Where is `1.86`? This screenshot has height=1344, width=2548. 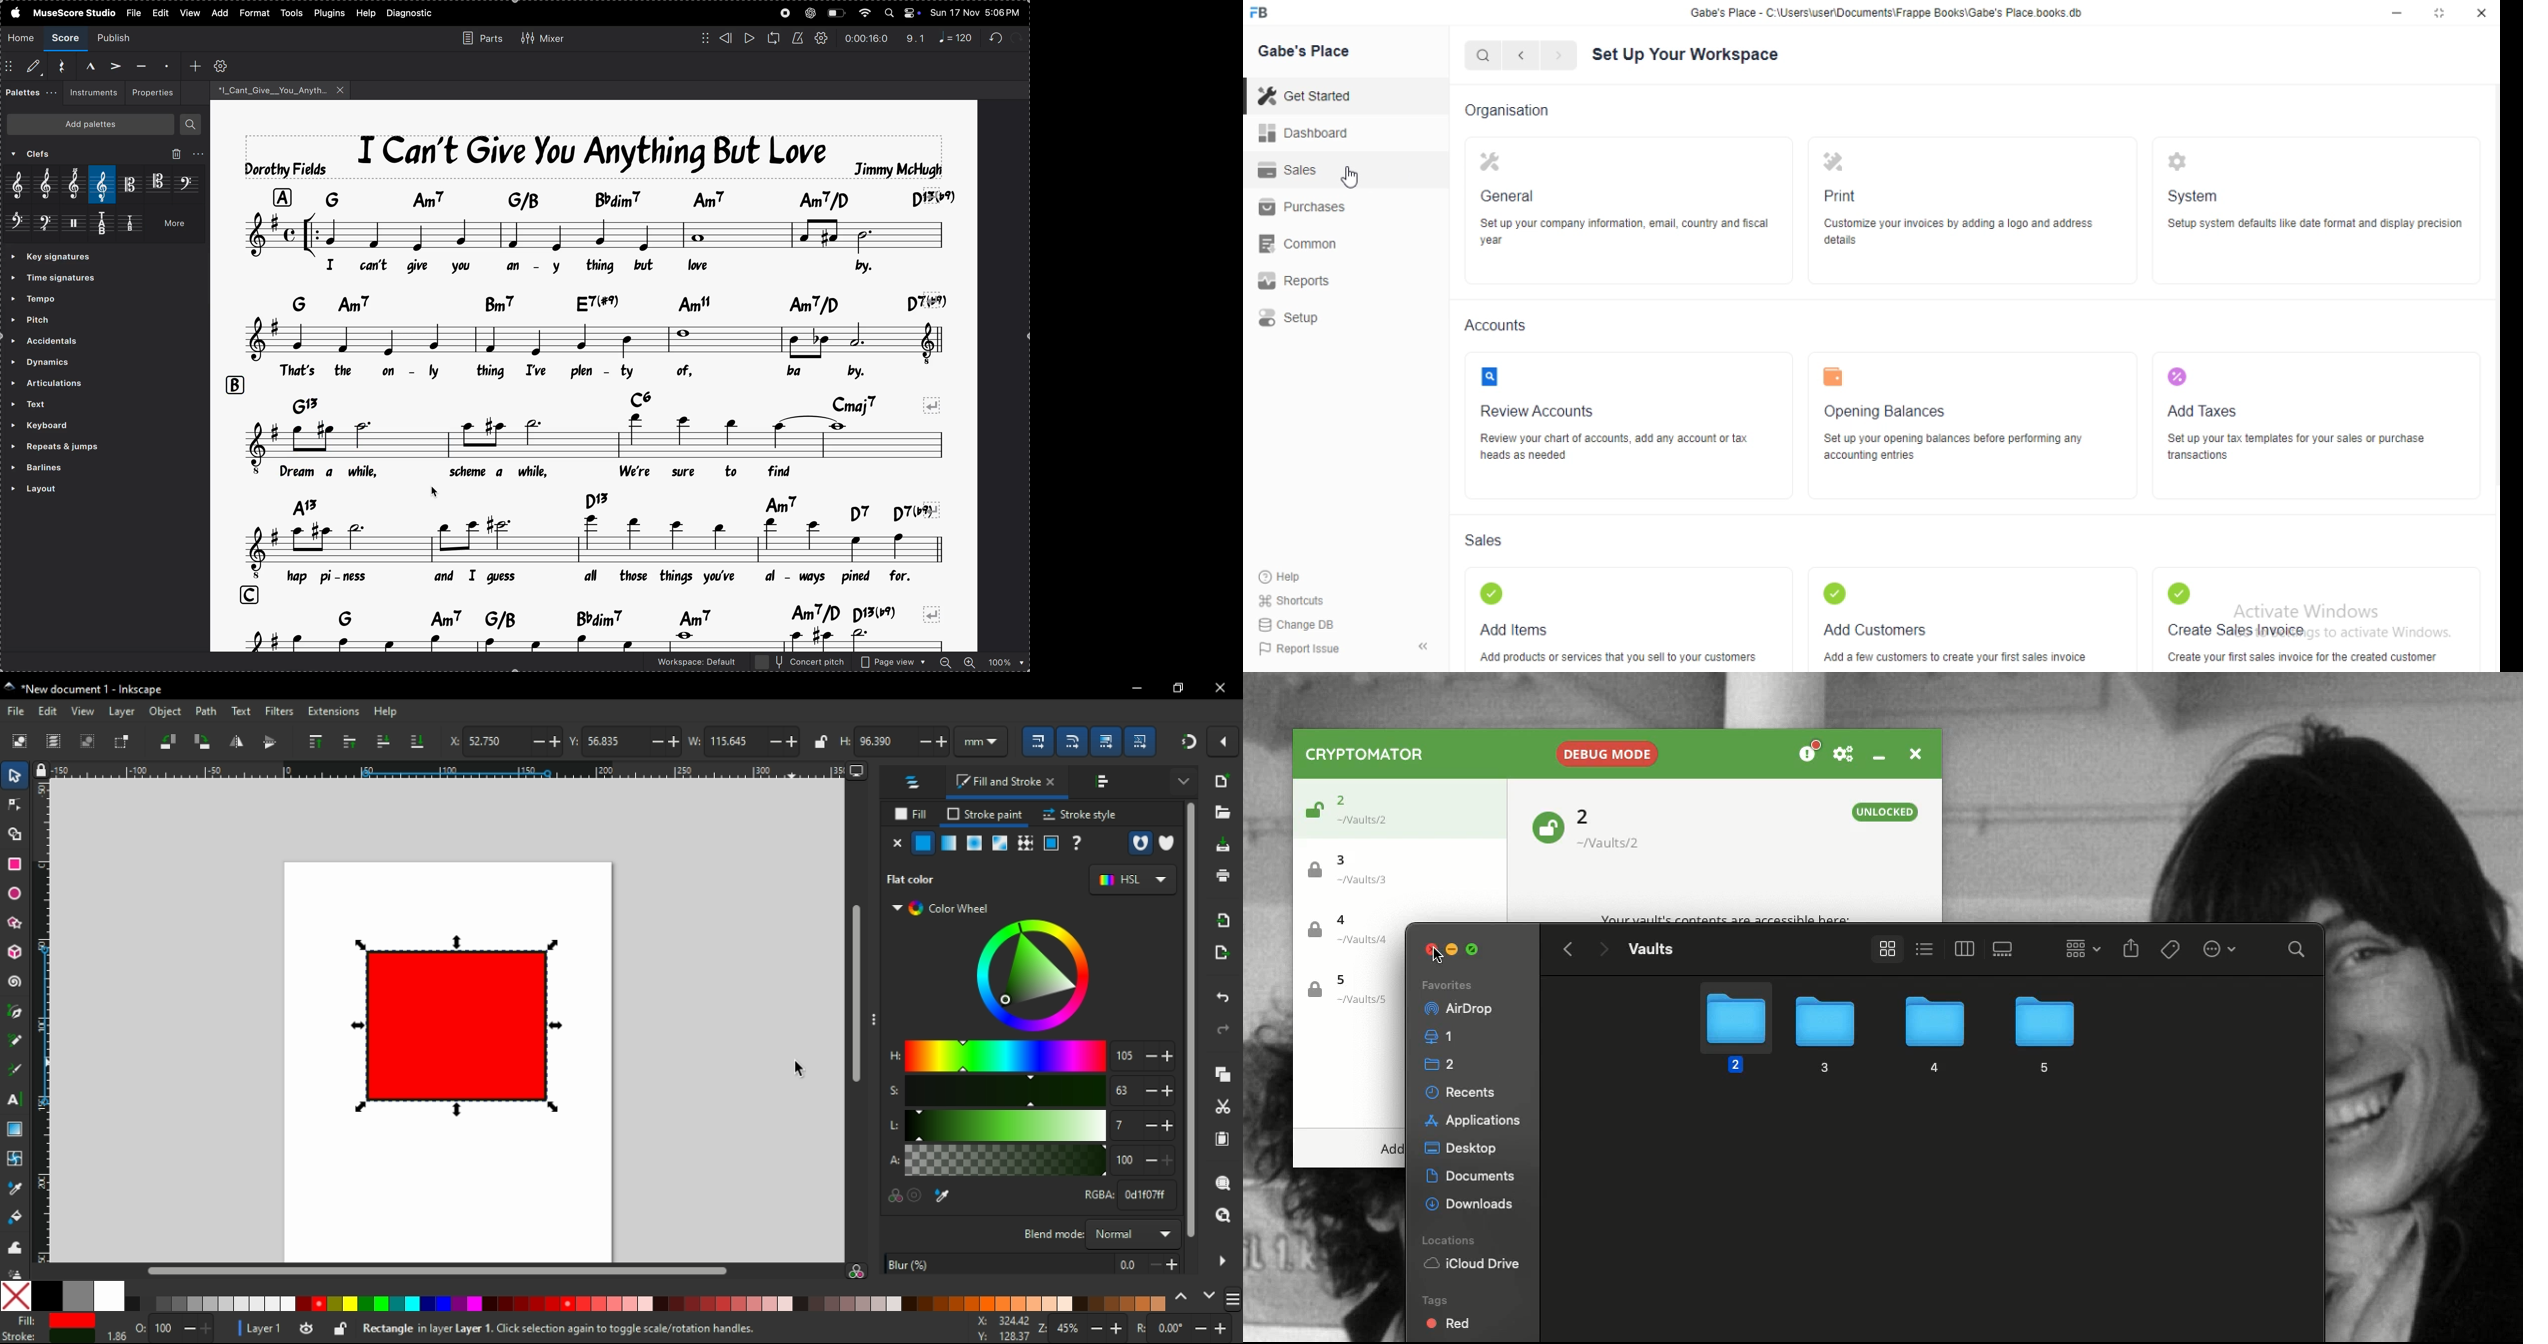 1.86 is located at coordinates (115, 1335).